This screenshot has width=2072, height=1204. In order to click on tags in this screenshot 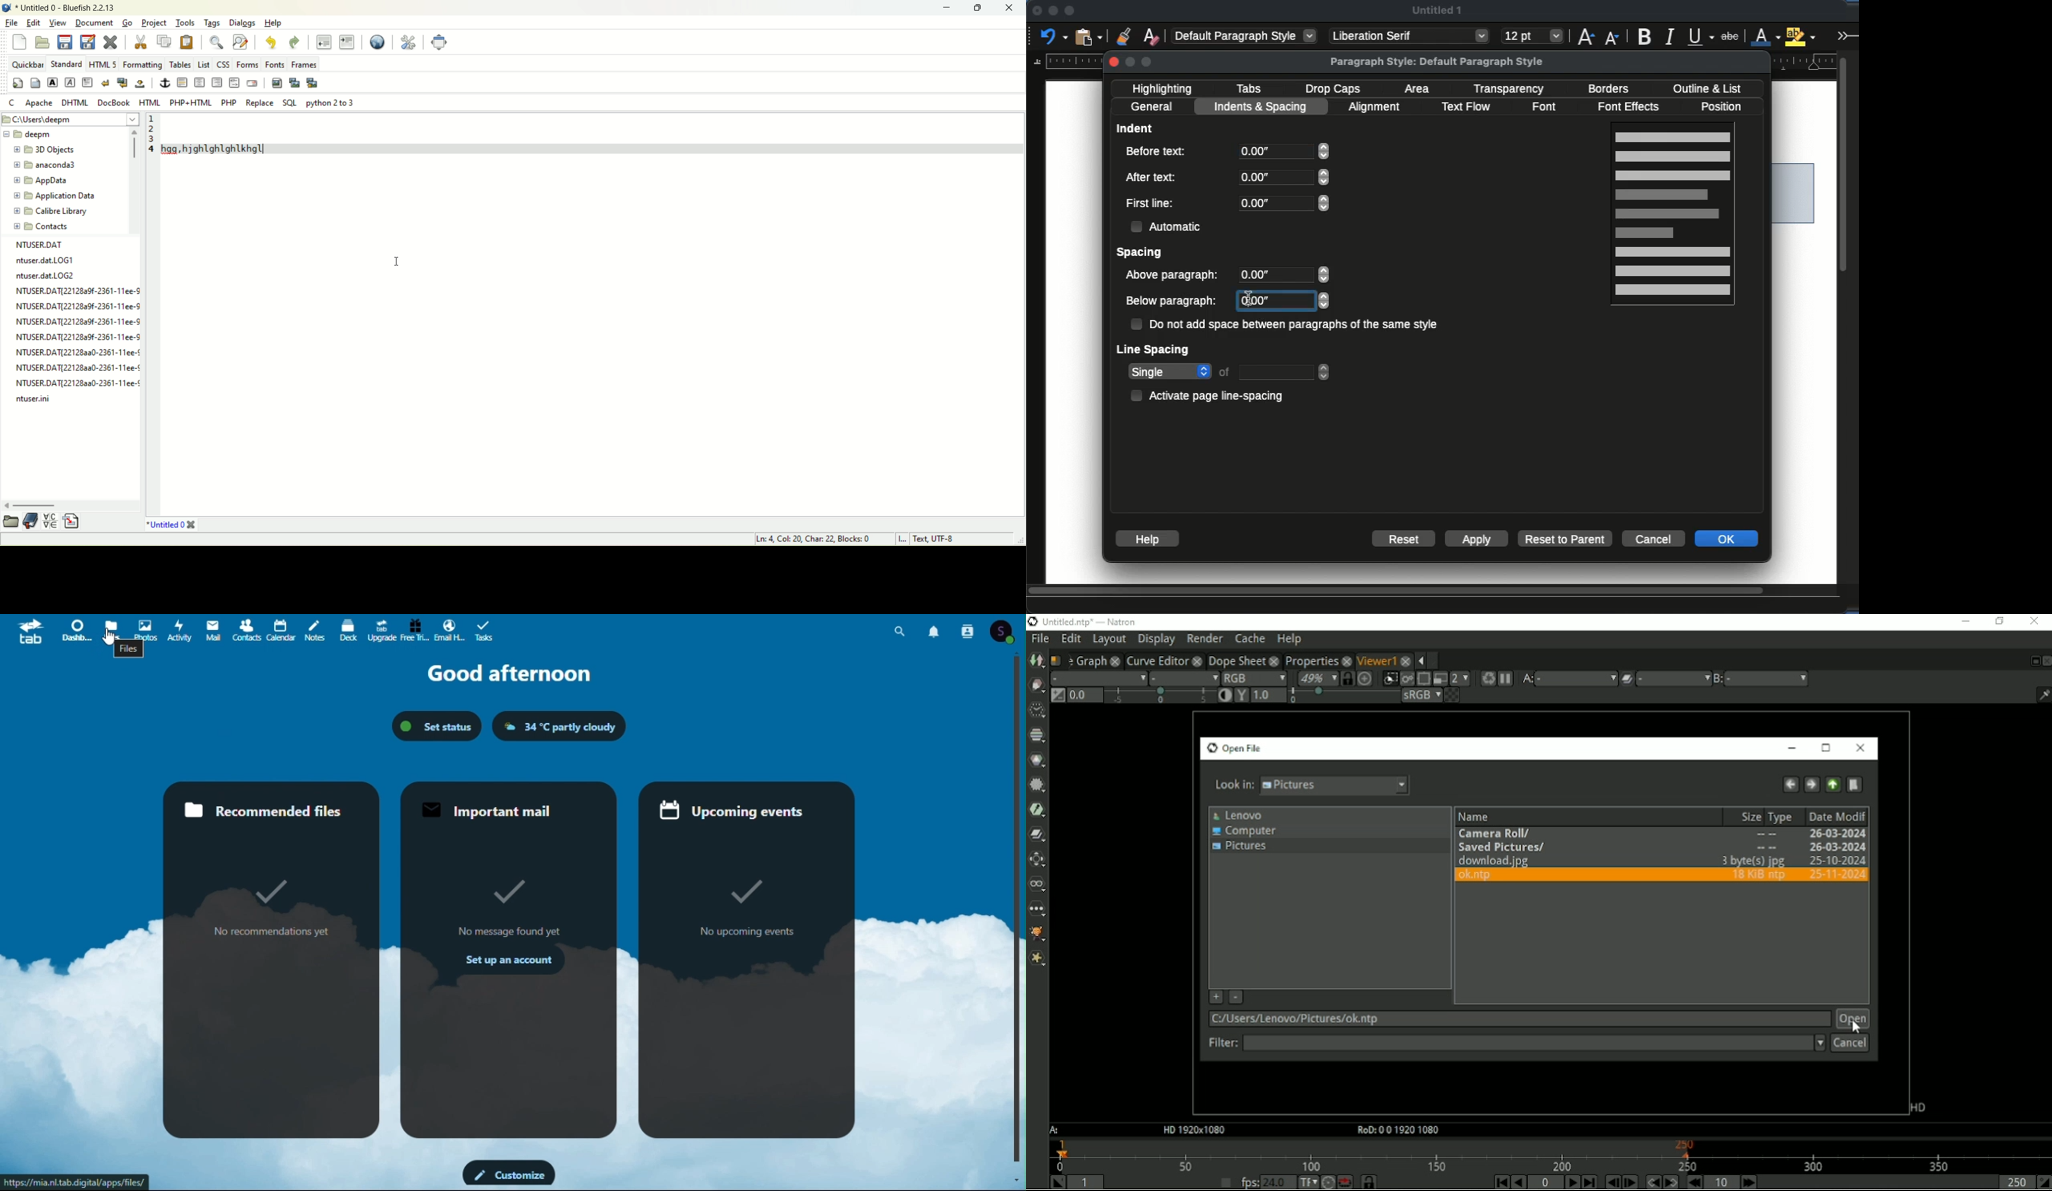, I will do `click(214, 24)`.